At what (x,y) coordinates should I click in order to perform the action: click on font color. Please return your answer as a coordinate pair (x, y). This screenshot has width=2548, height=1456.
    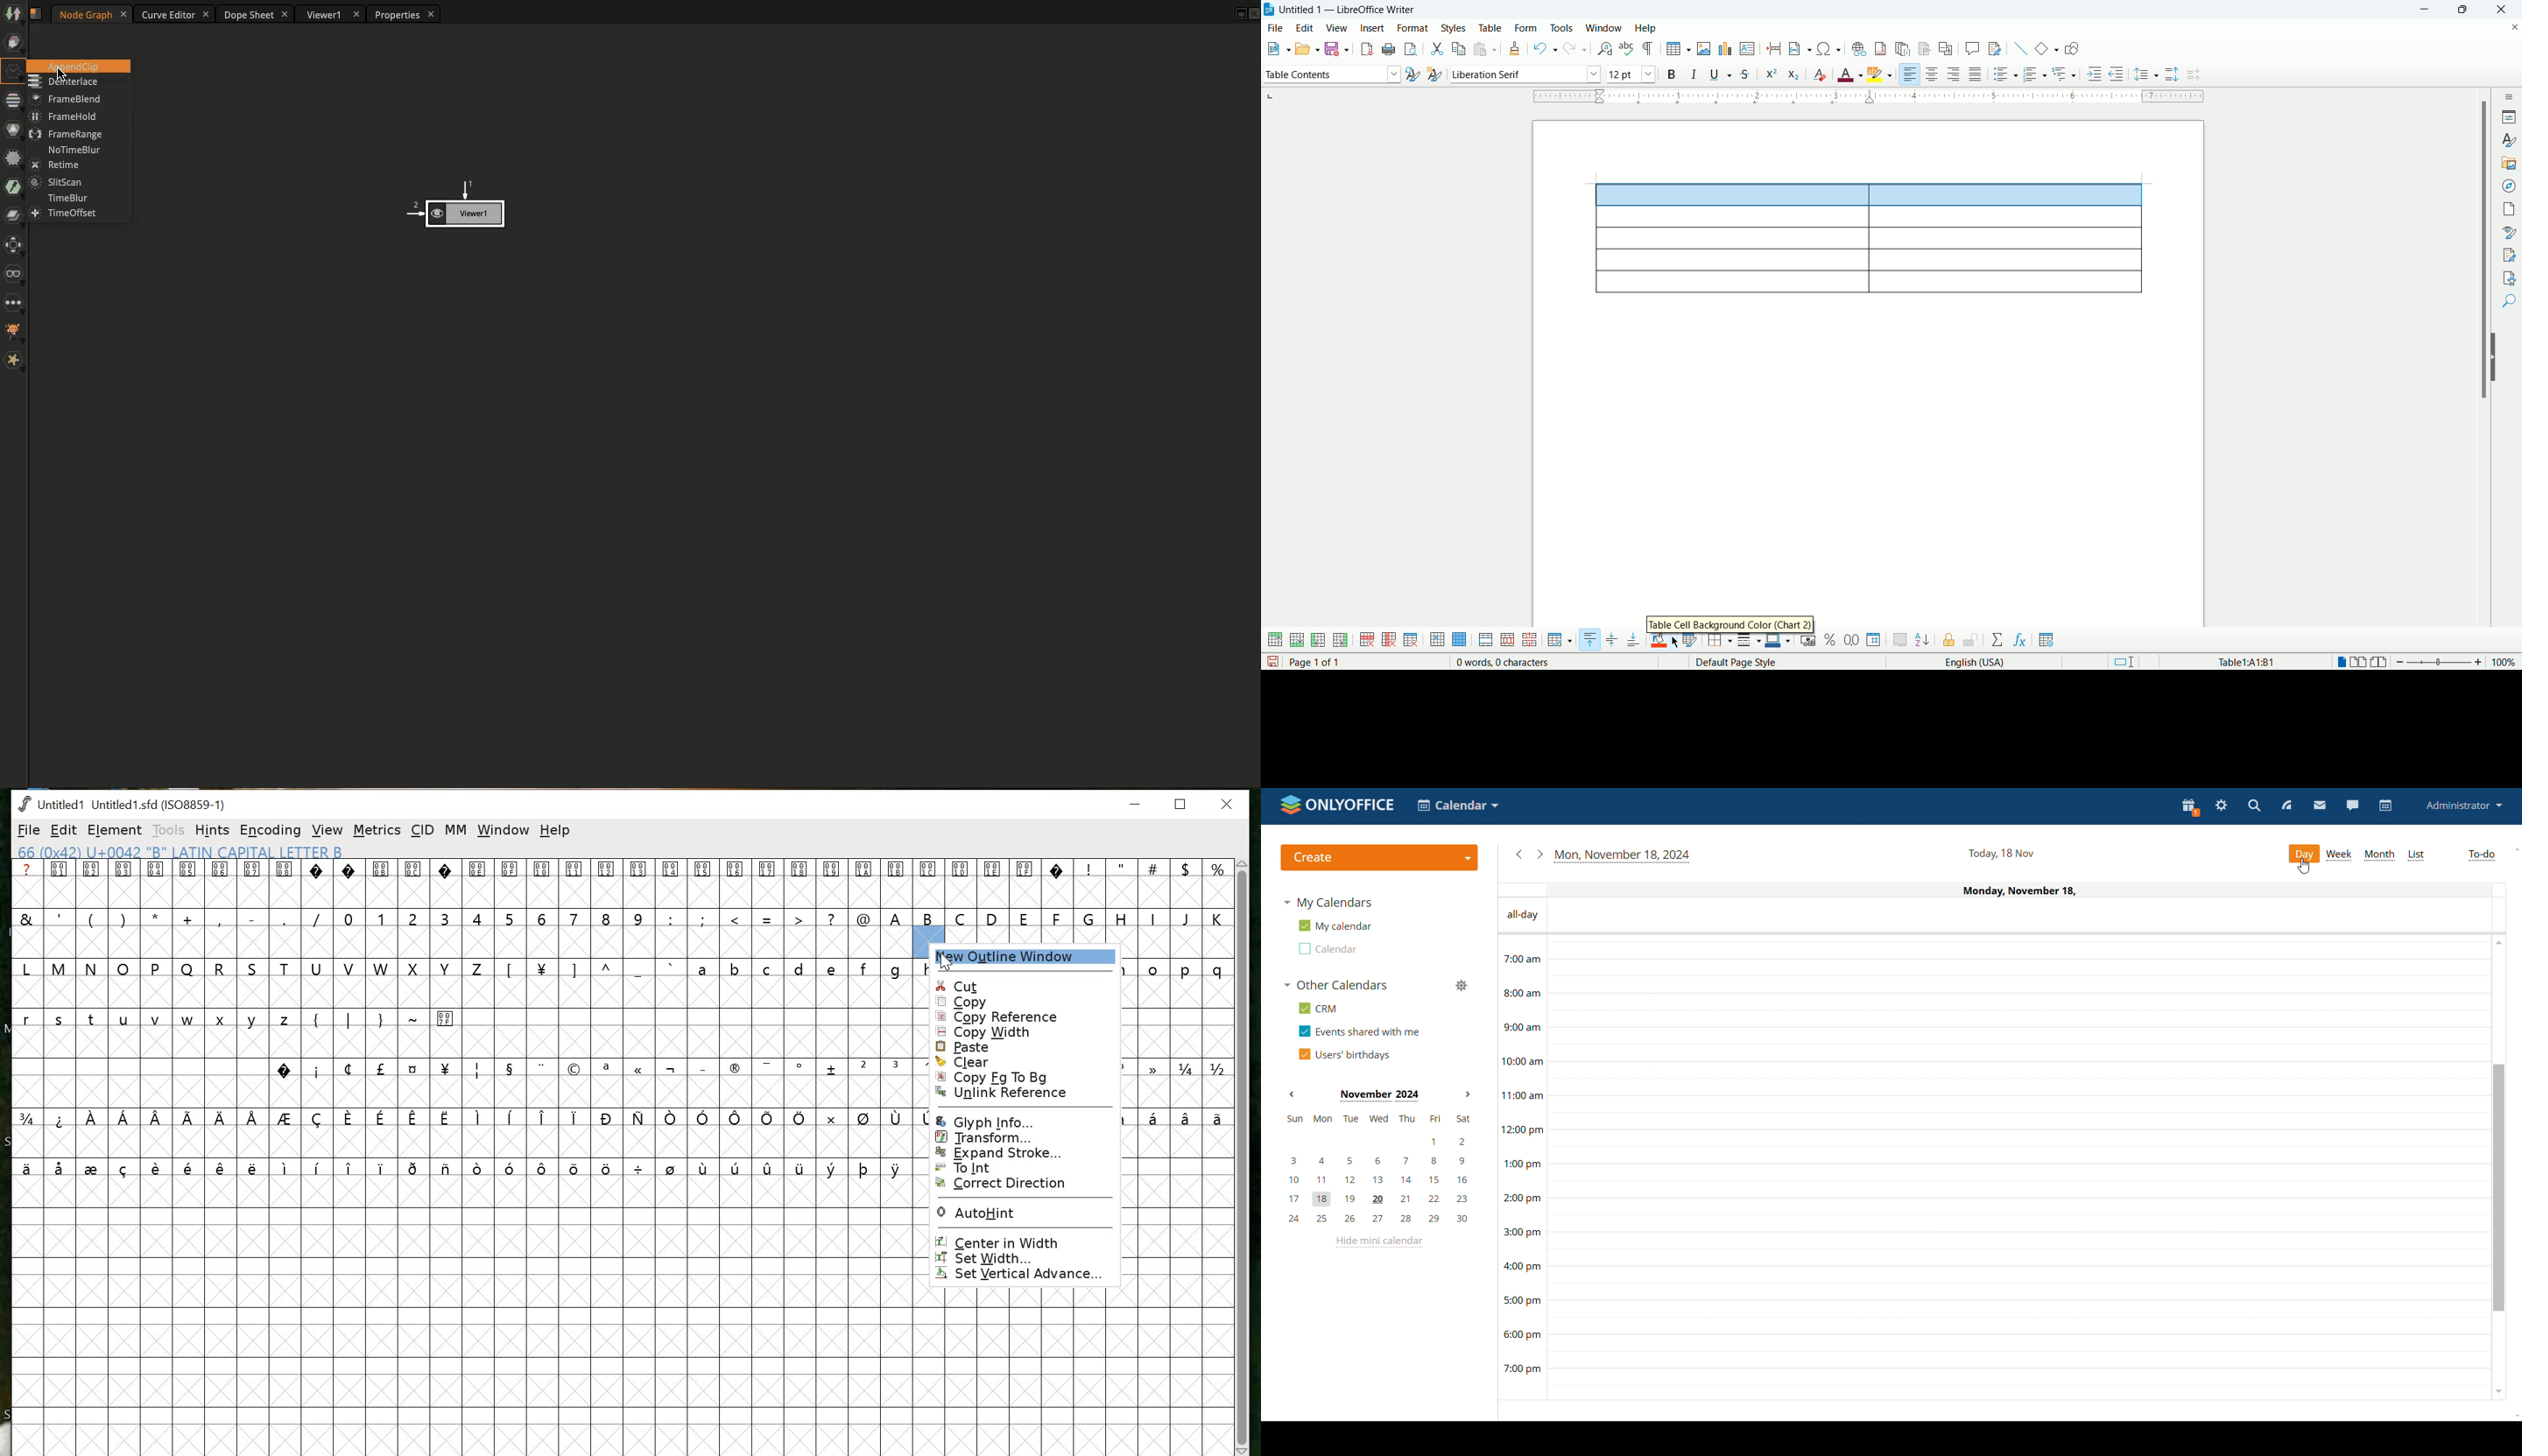
    Looking at the image, I should click on (1851, 73).